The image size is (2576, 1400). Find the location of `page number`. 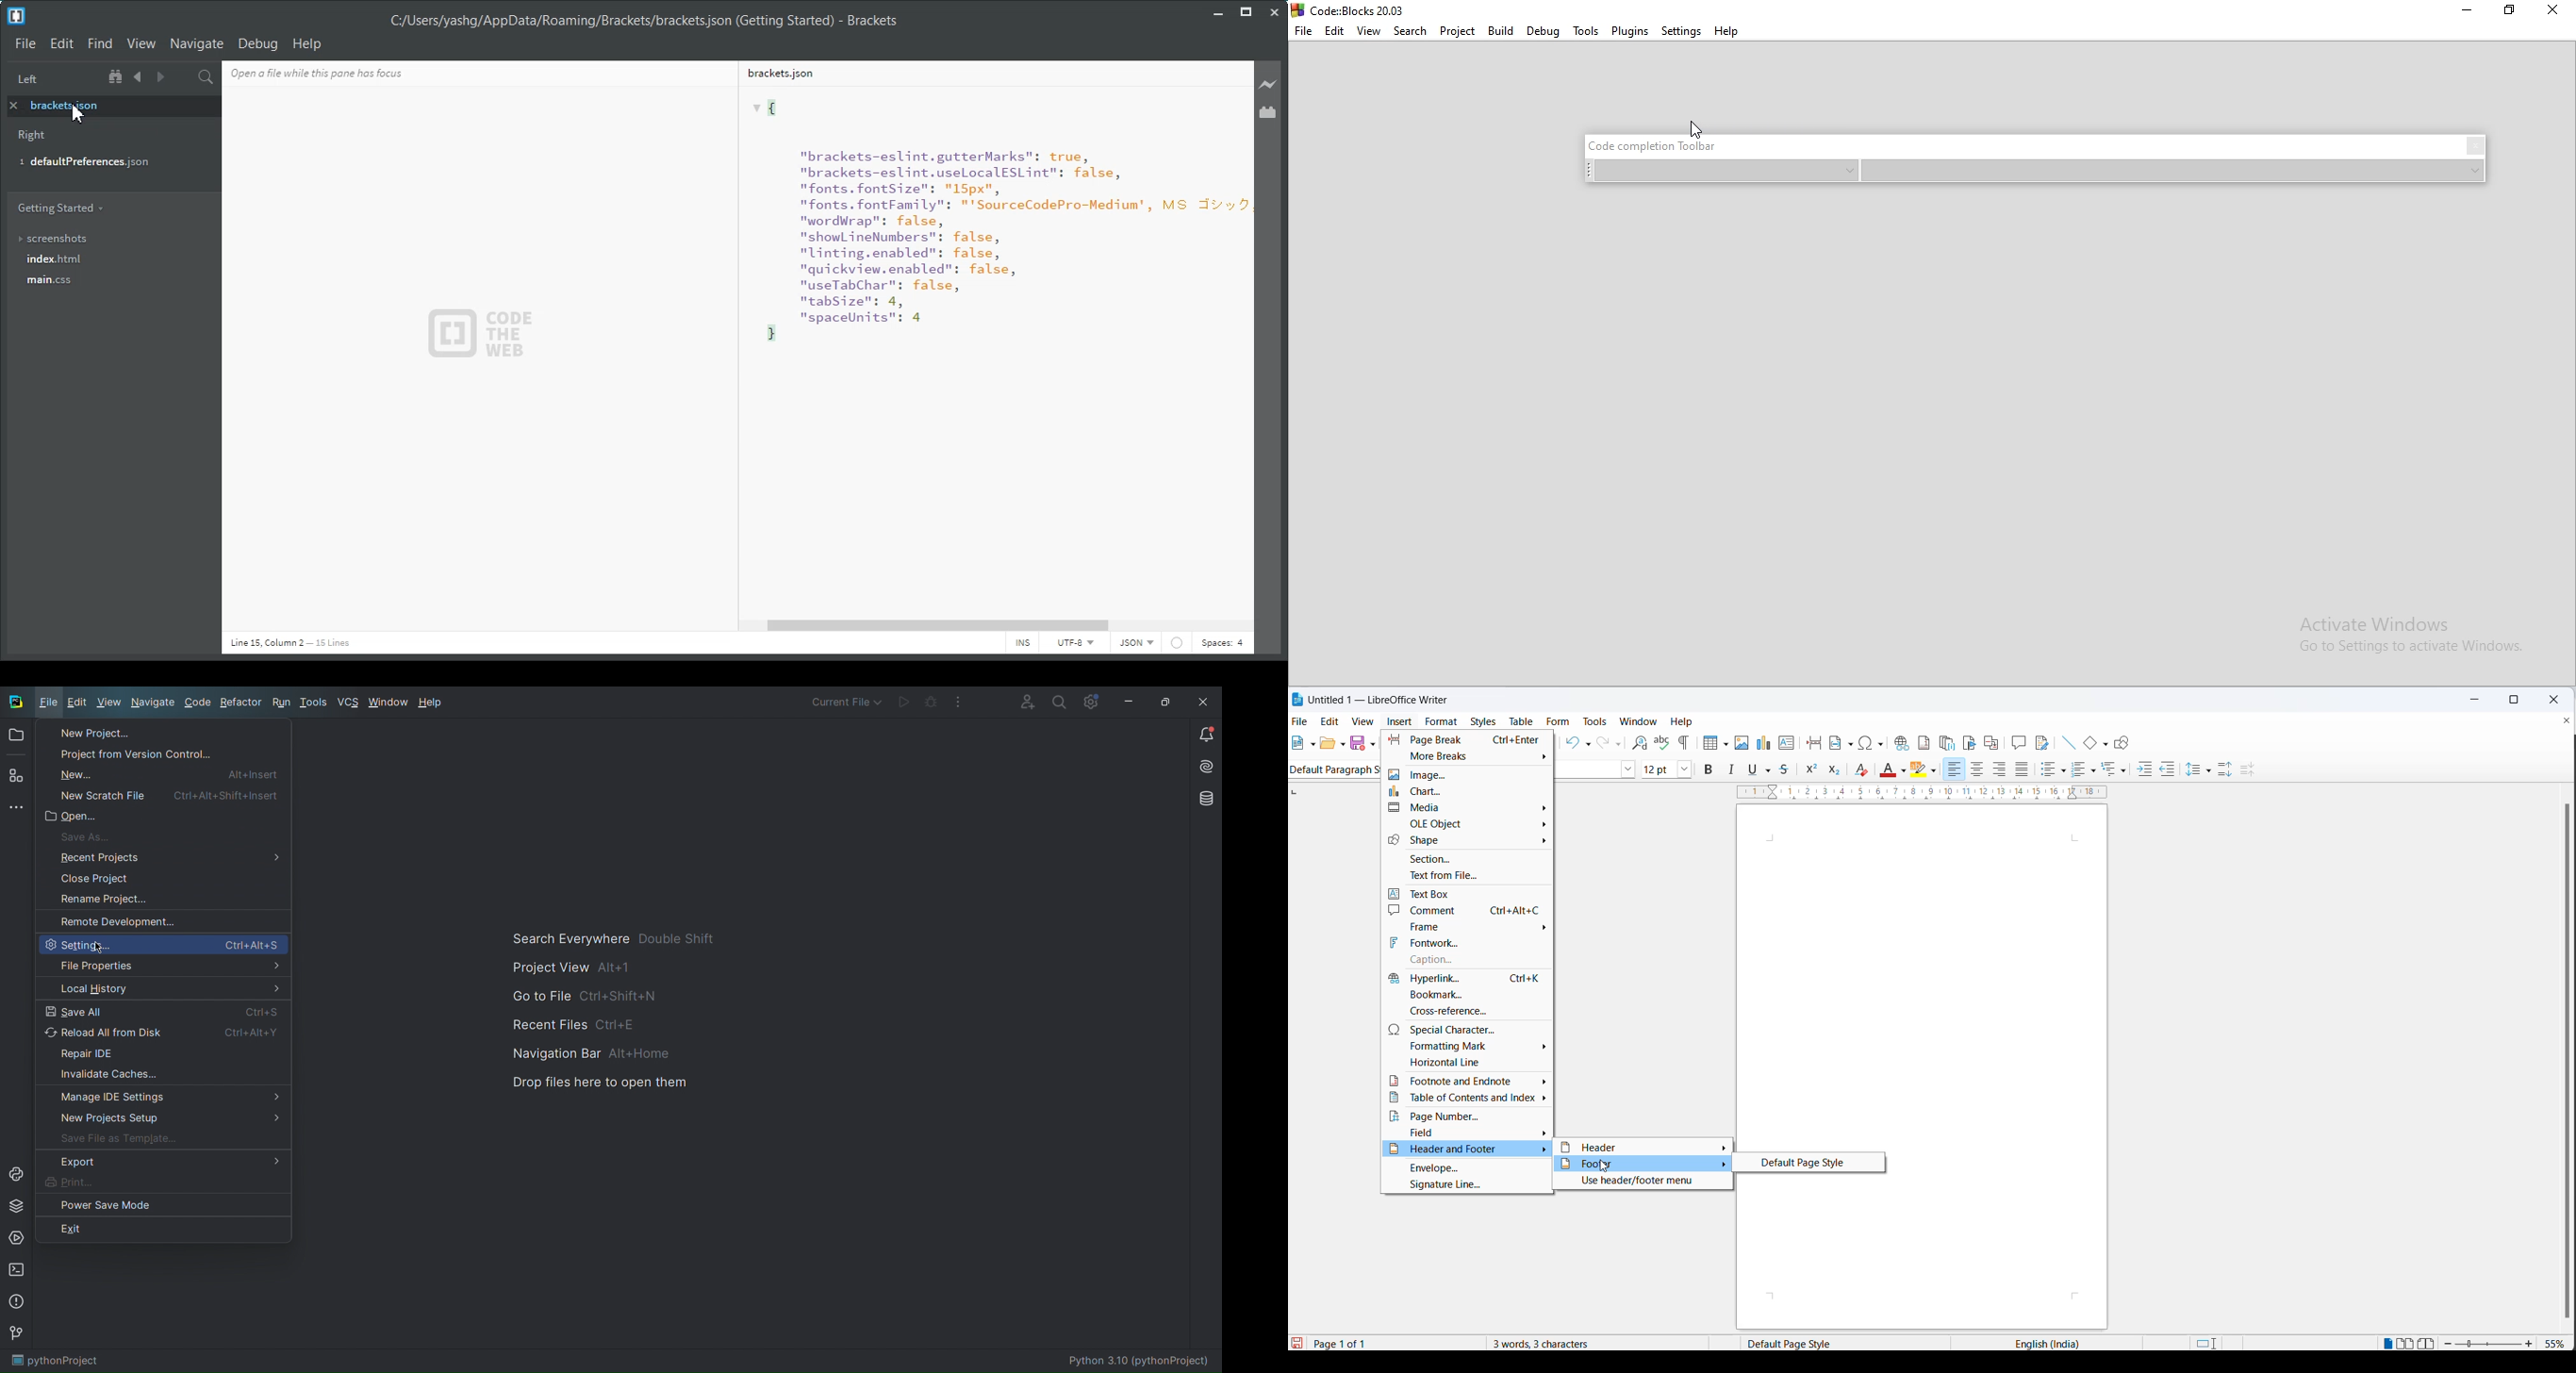

page number is located at coordinates (1470, 1115).